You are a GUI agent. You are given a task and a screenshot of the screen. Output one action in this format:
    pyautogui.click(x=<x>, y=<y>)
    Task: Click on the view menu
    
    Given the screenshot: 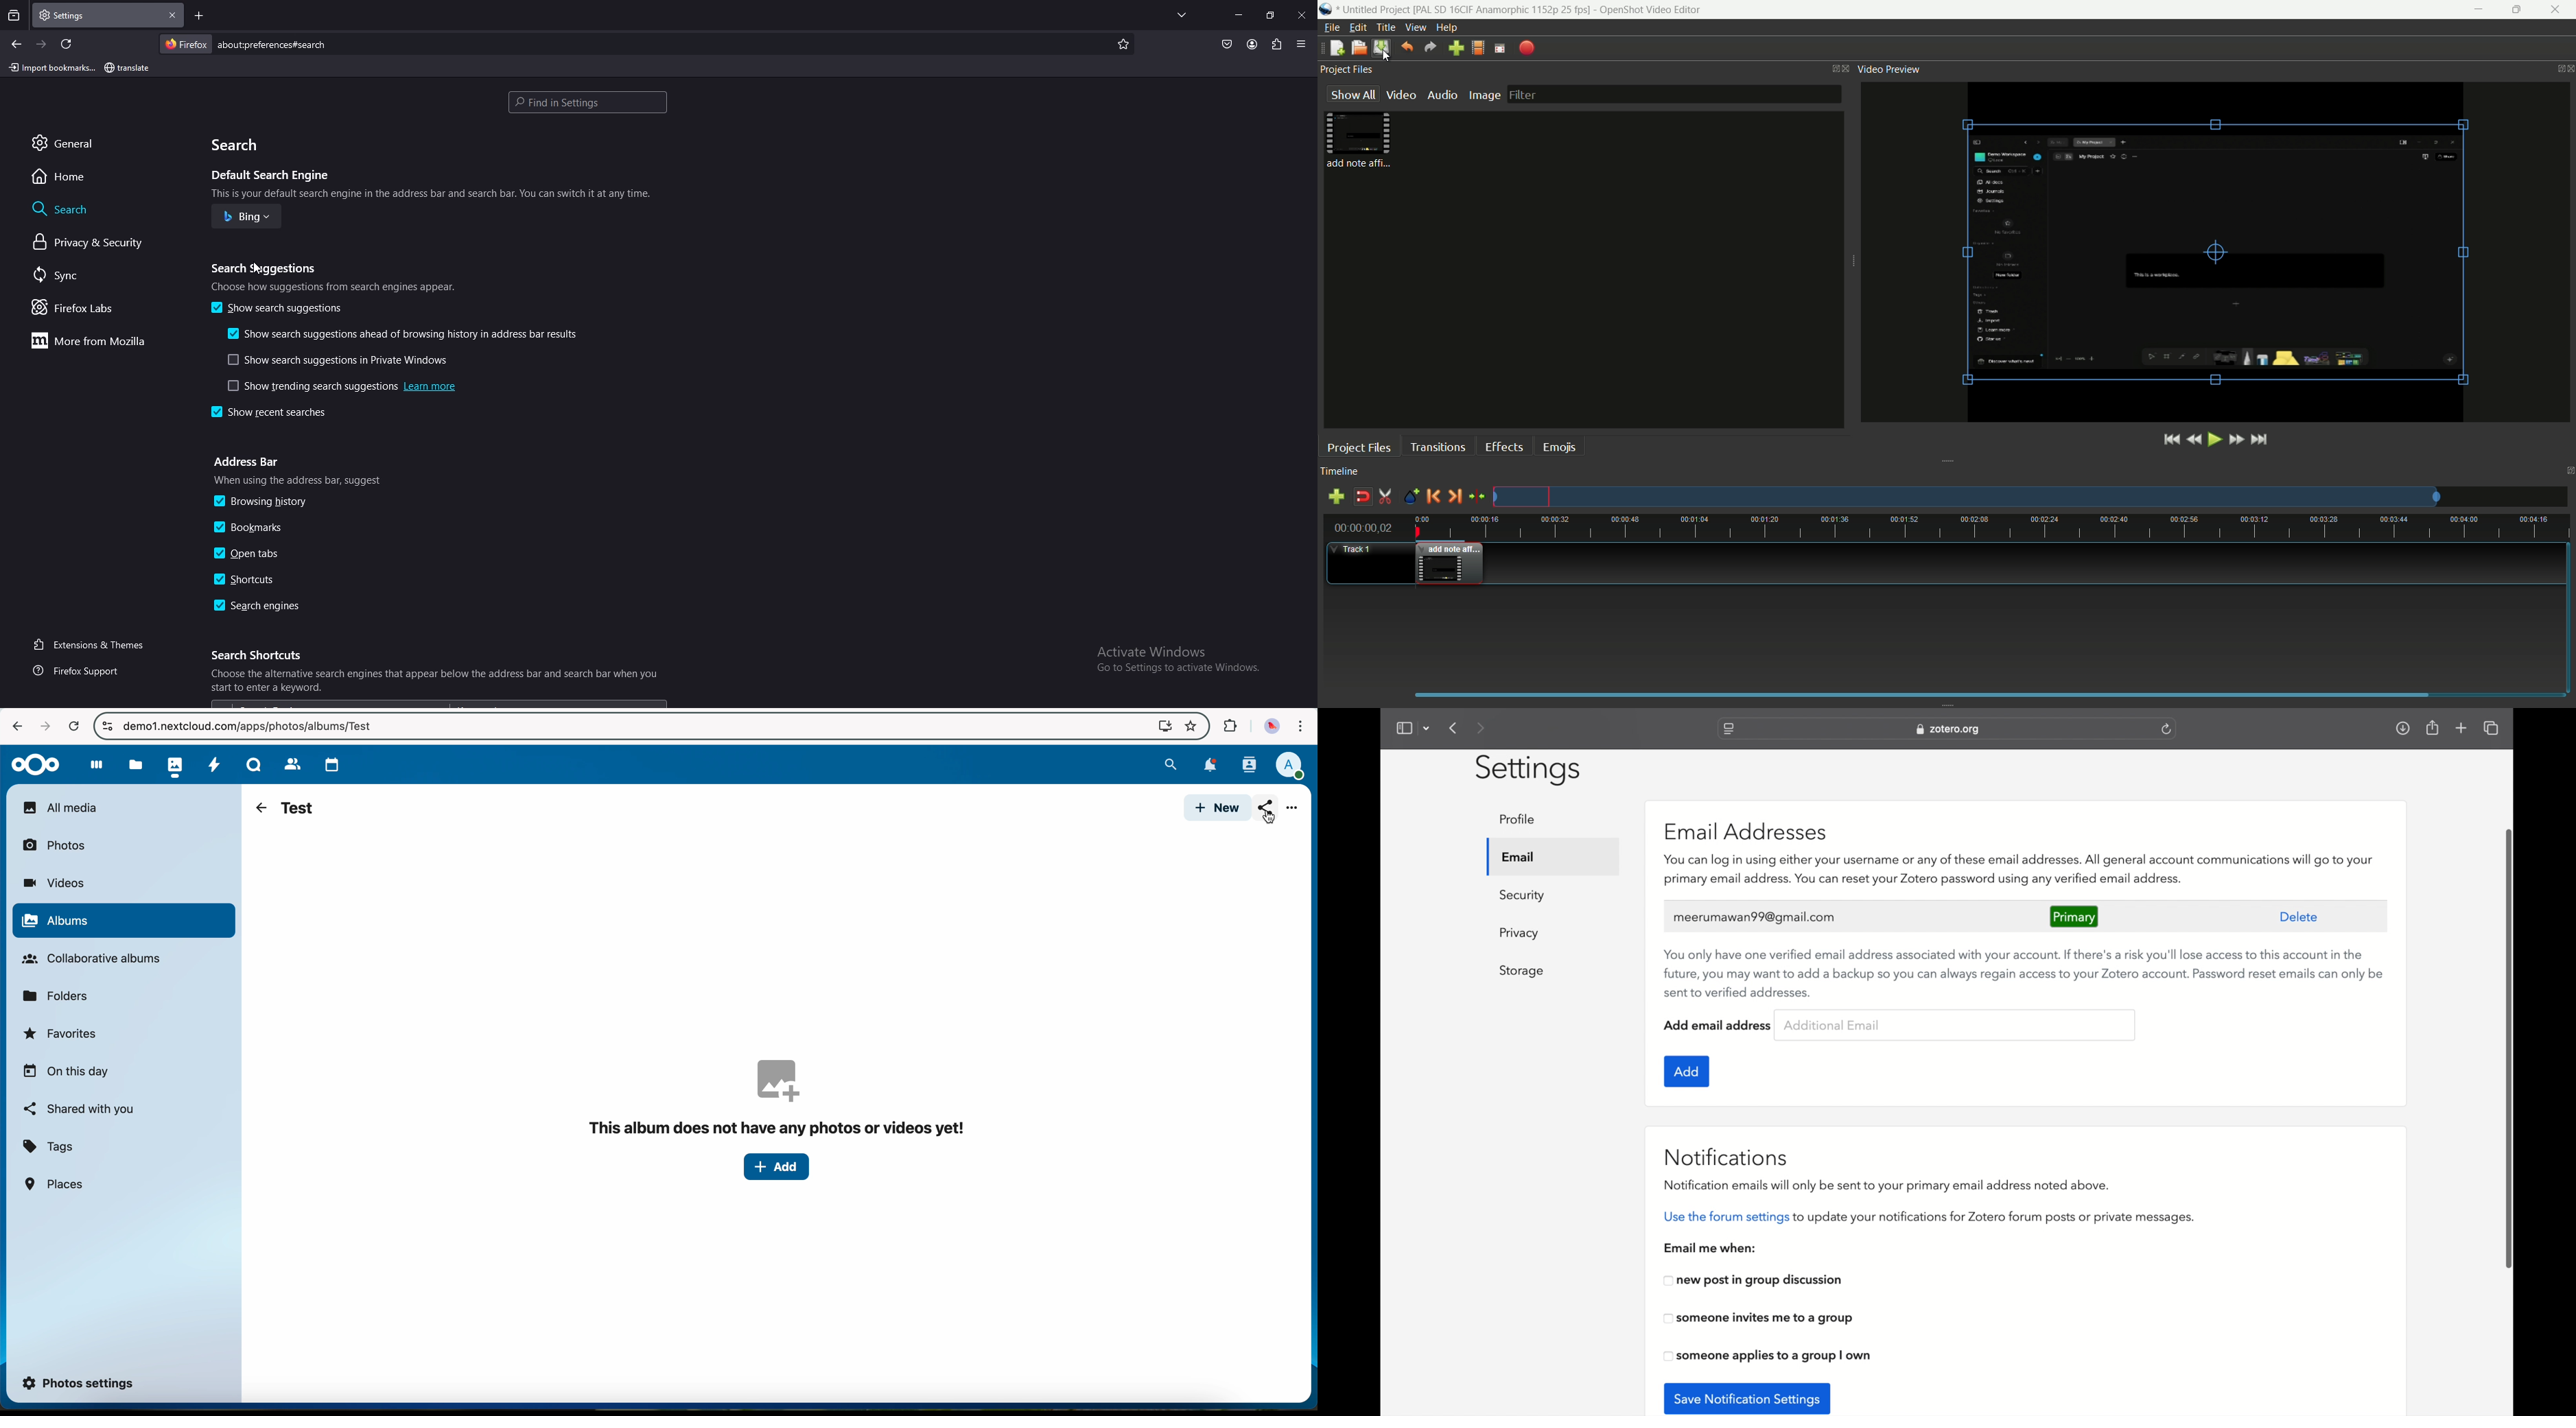 What is the action you would take?
    pyautogui.click(x=1415, y=28)
    